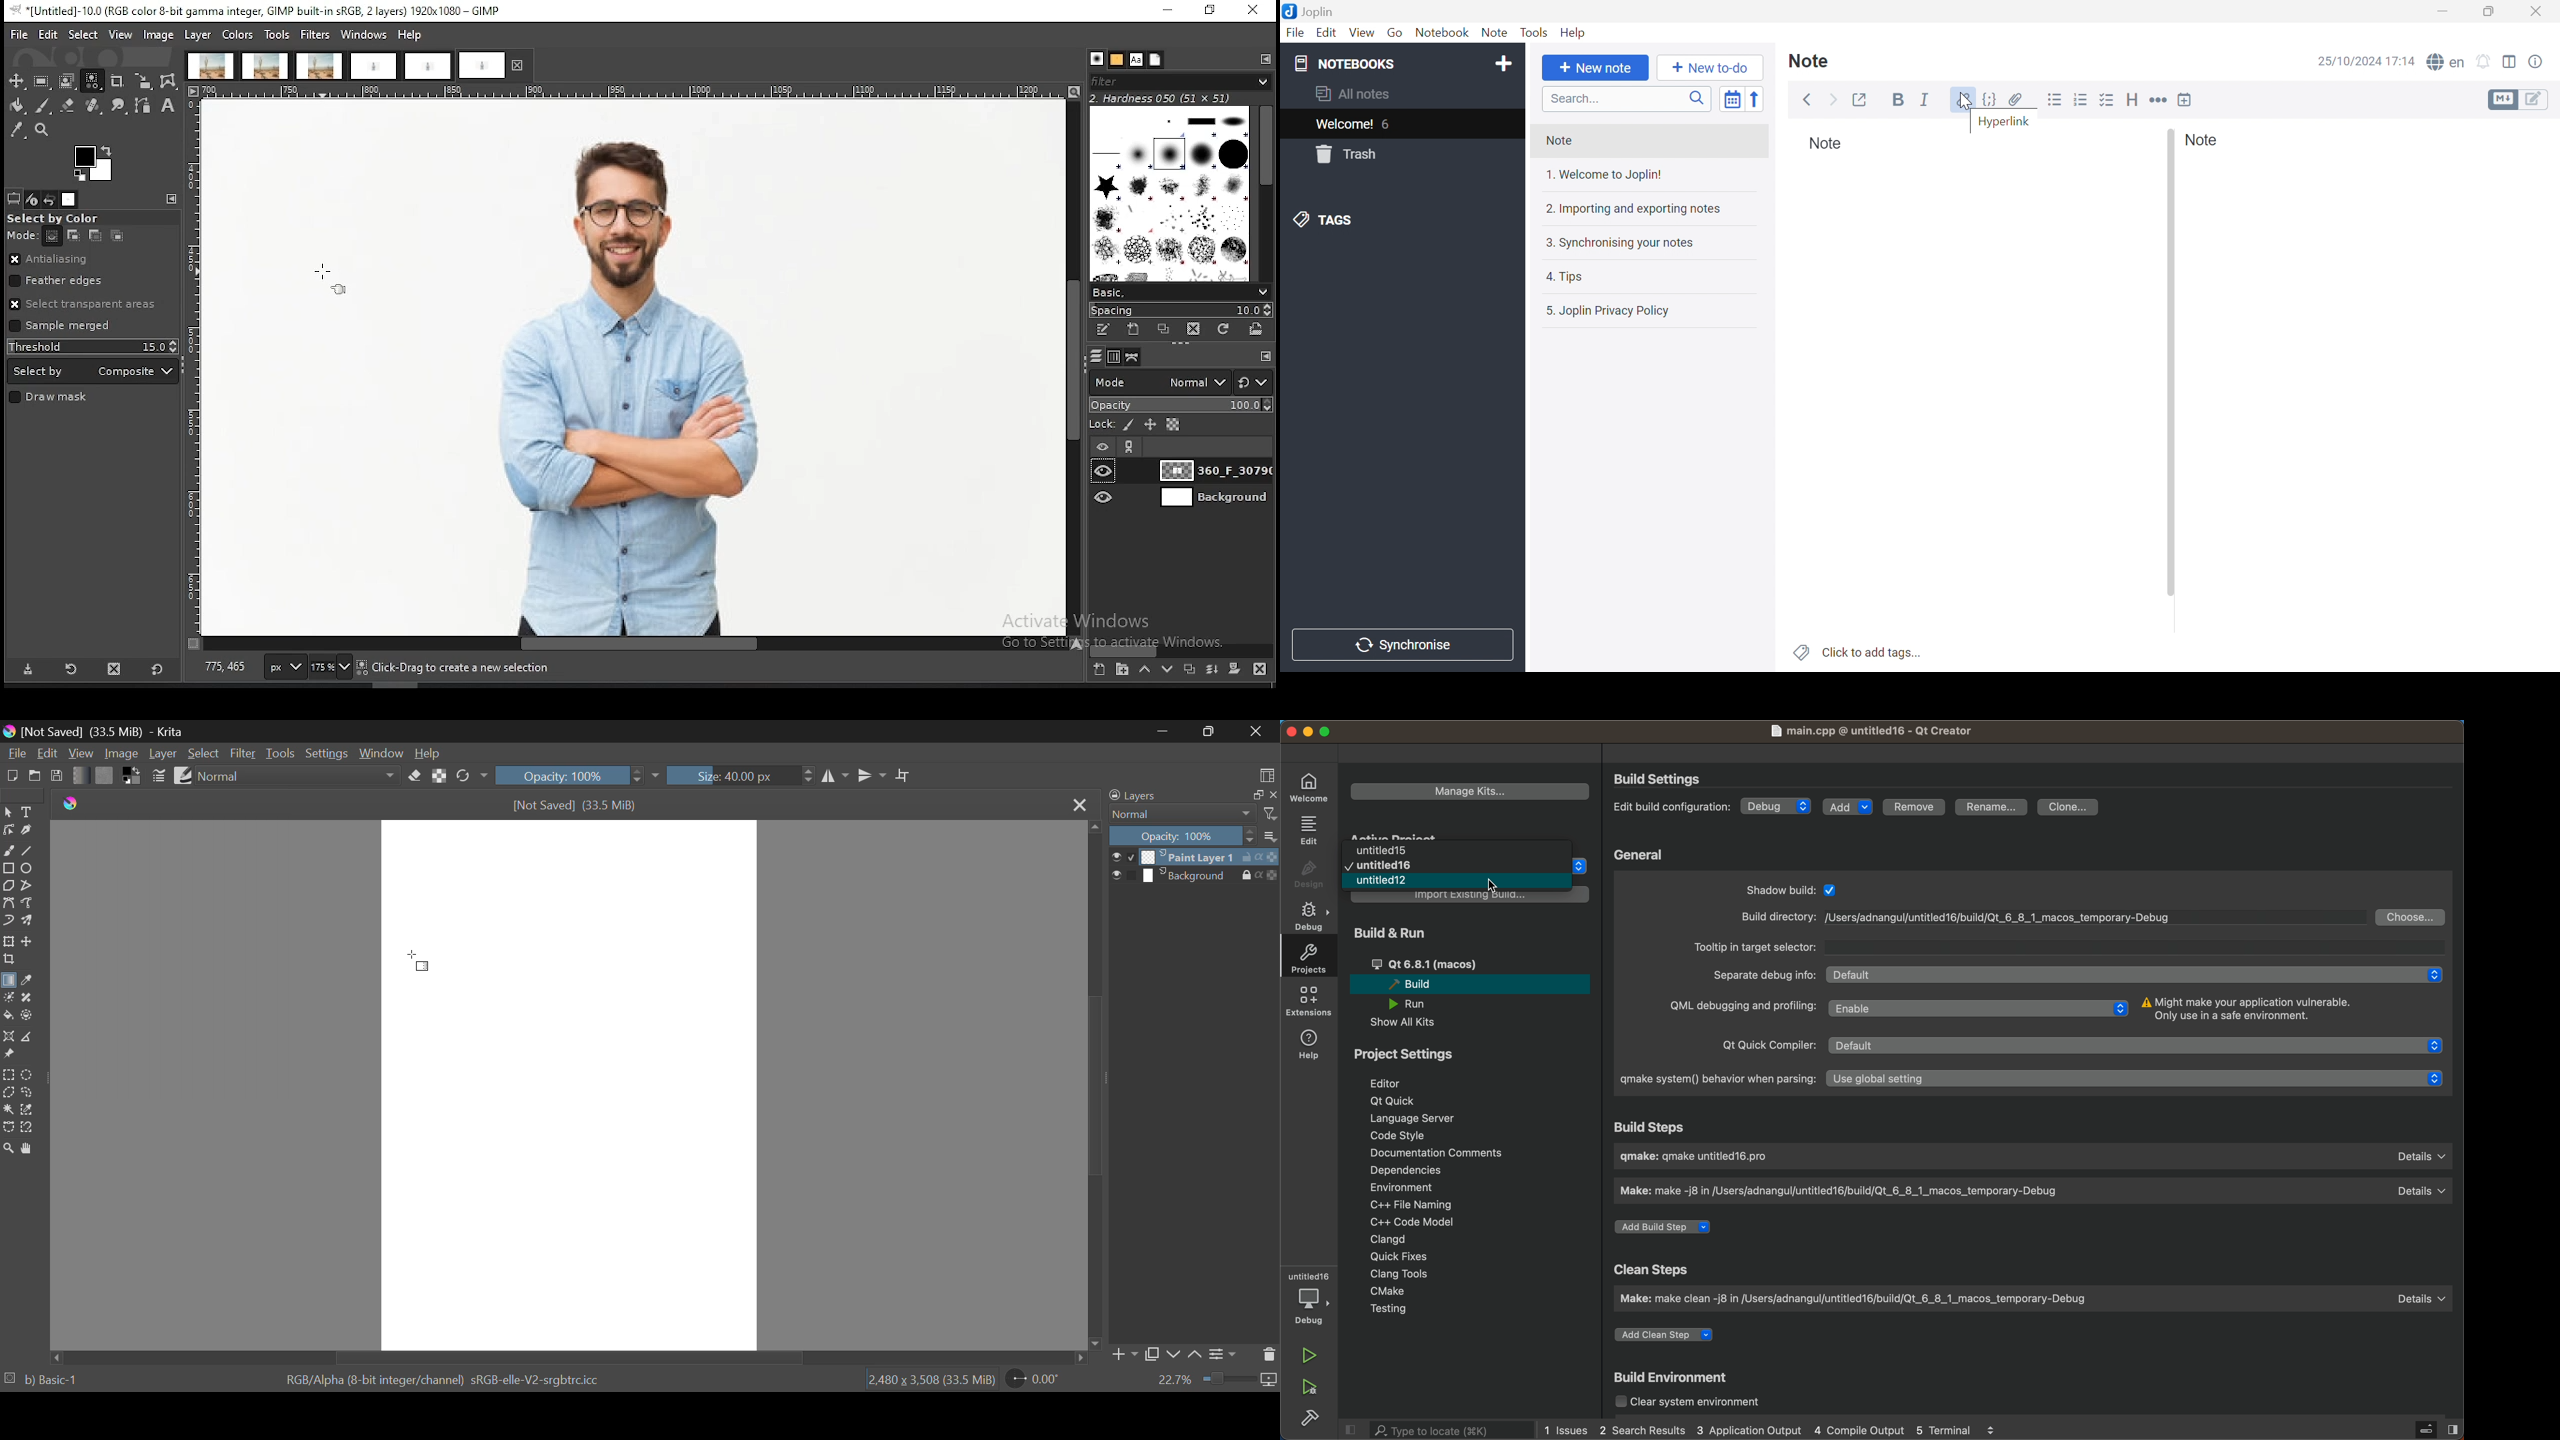 The height and width of the screenshot is (1456, 2576). I want to click on project tab, so click(320, 66).